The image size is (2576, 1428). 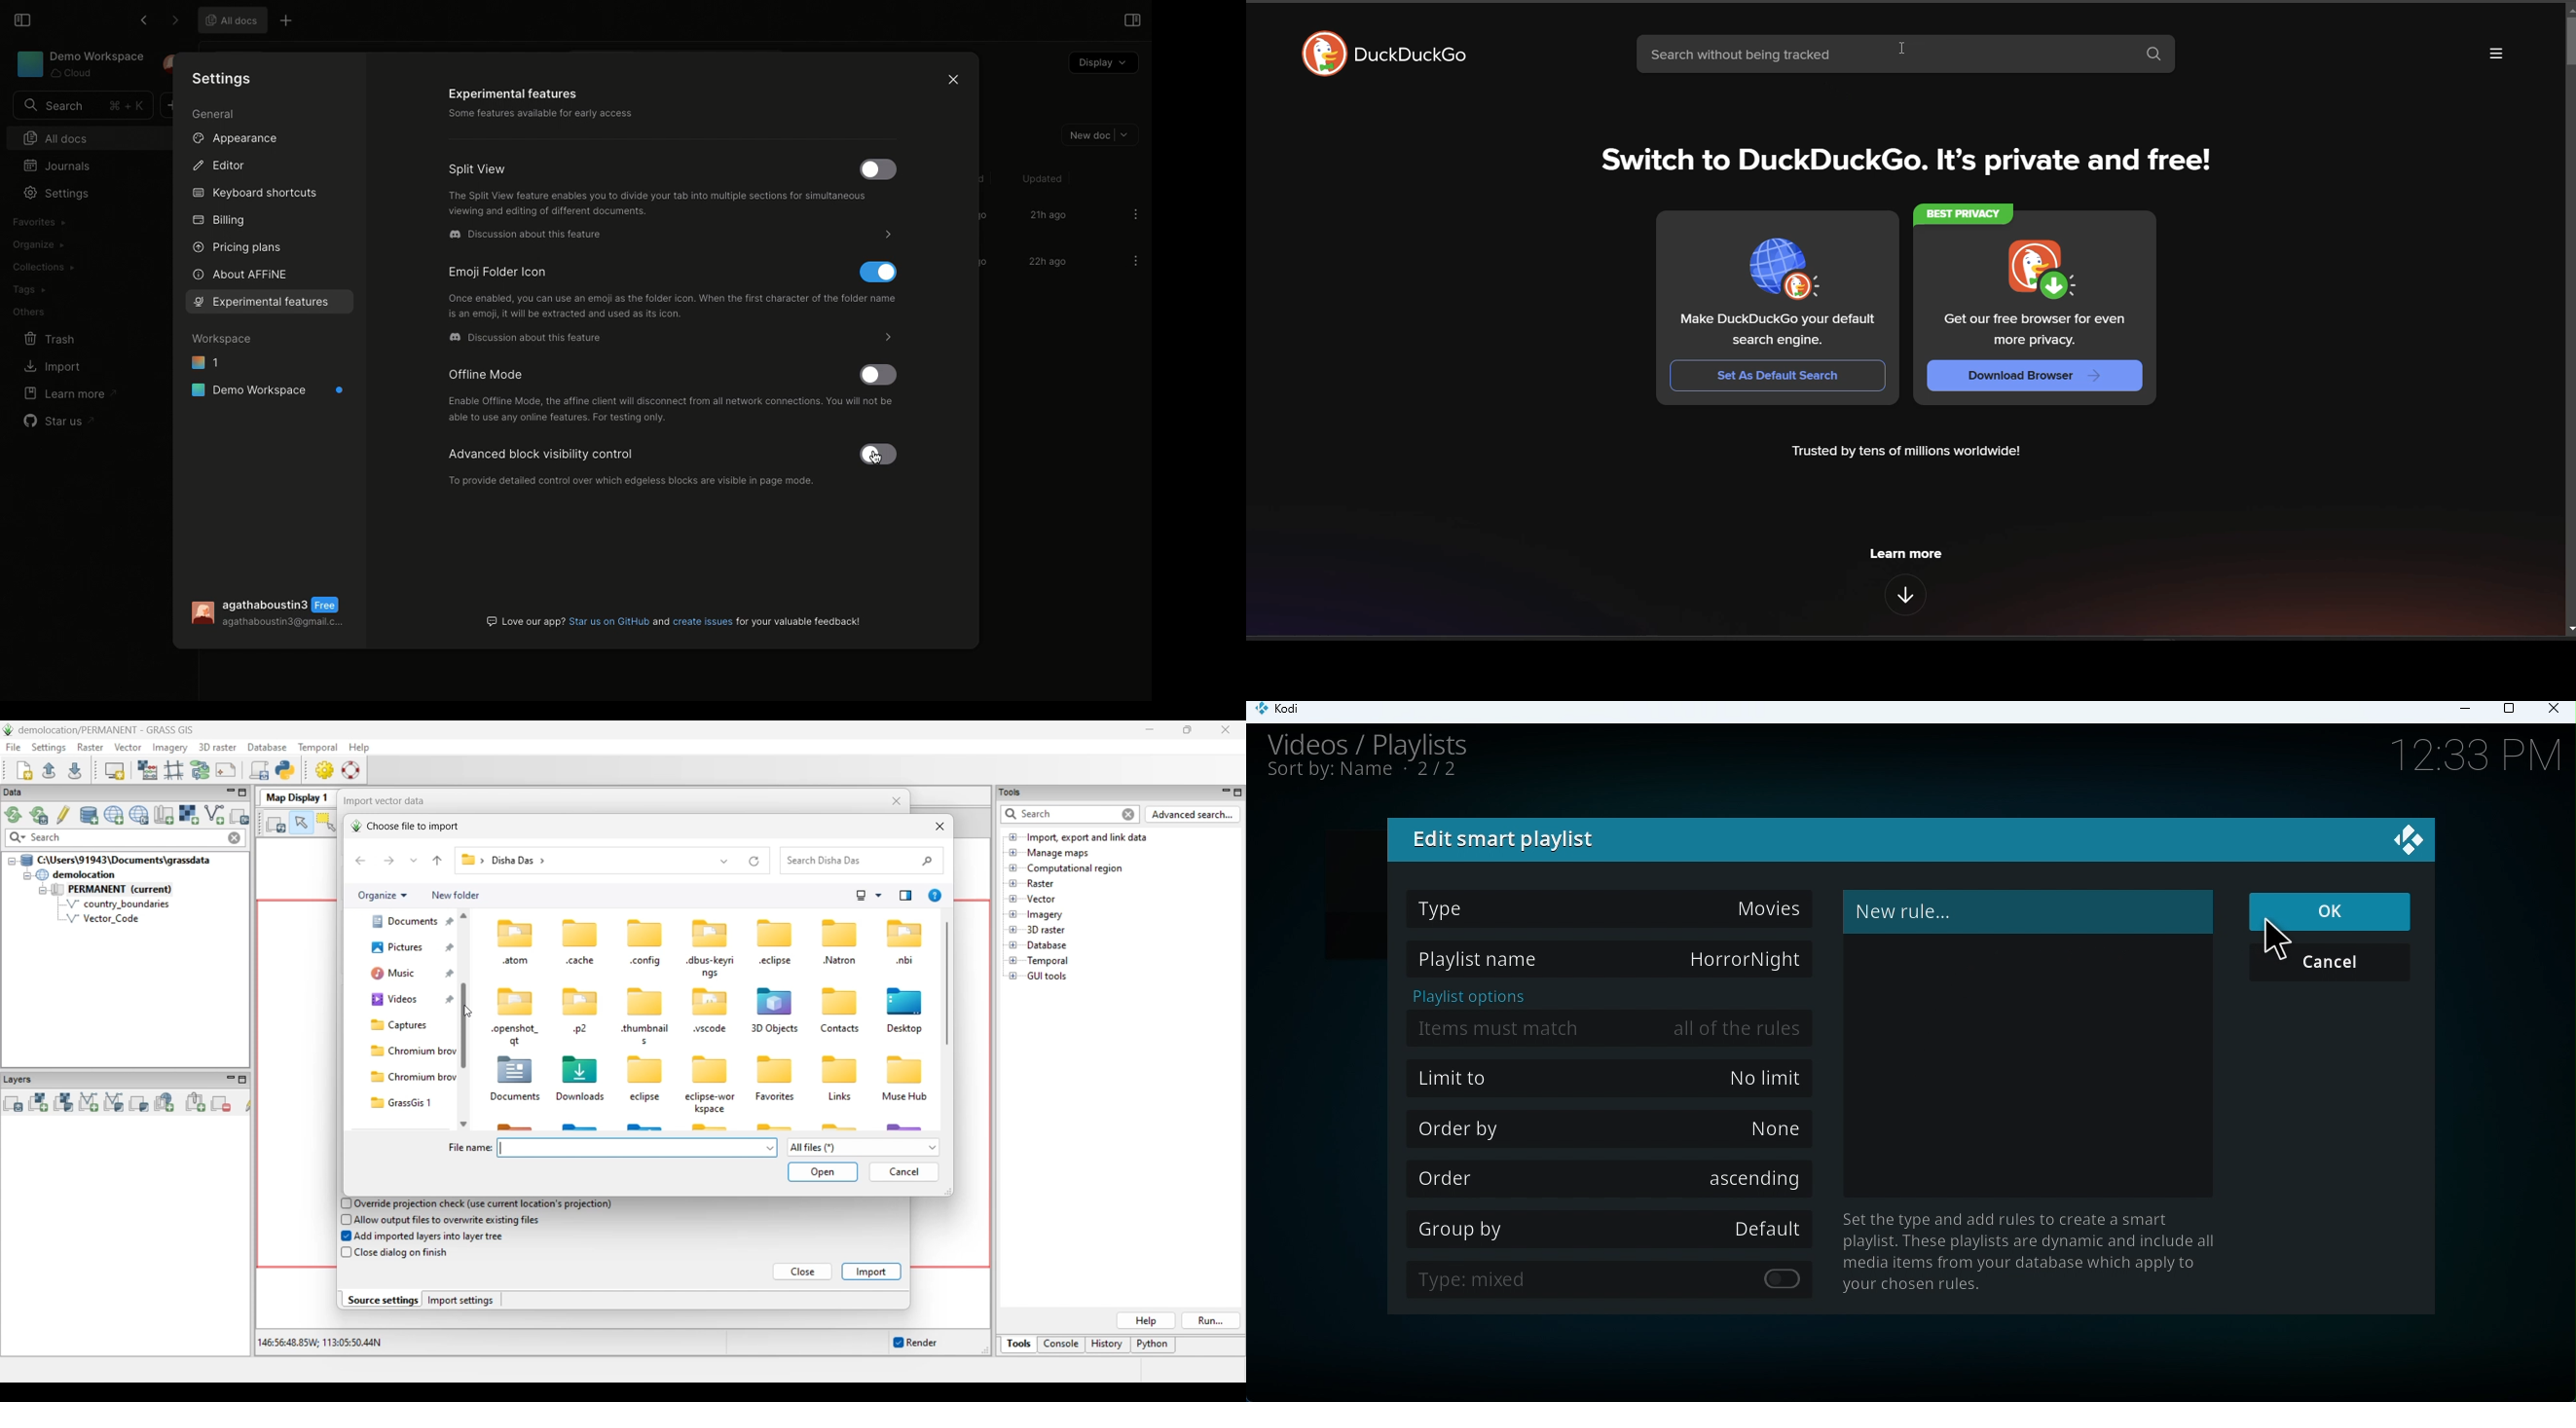 What do you see at coordinates (1614, 1026) in the screenshot?
I see `Items much watch` at bounding box center [1614, 1026].